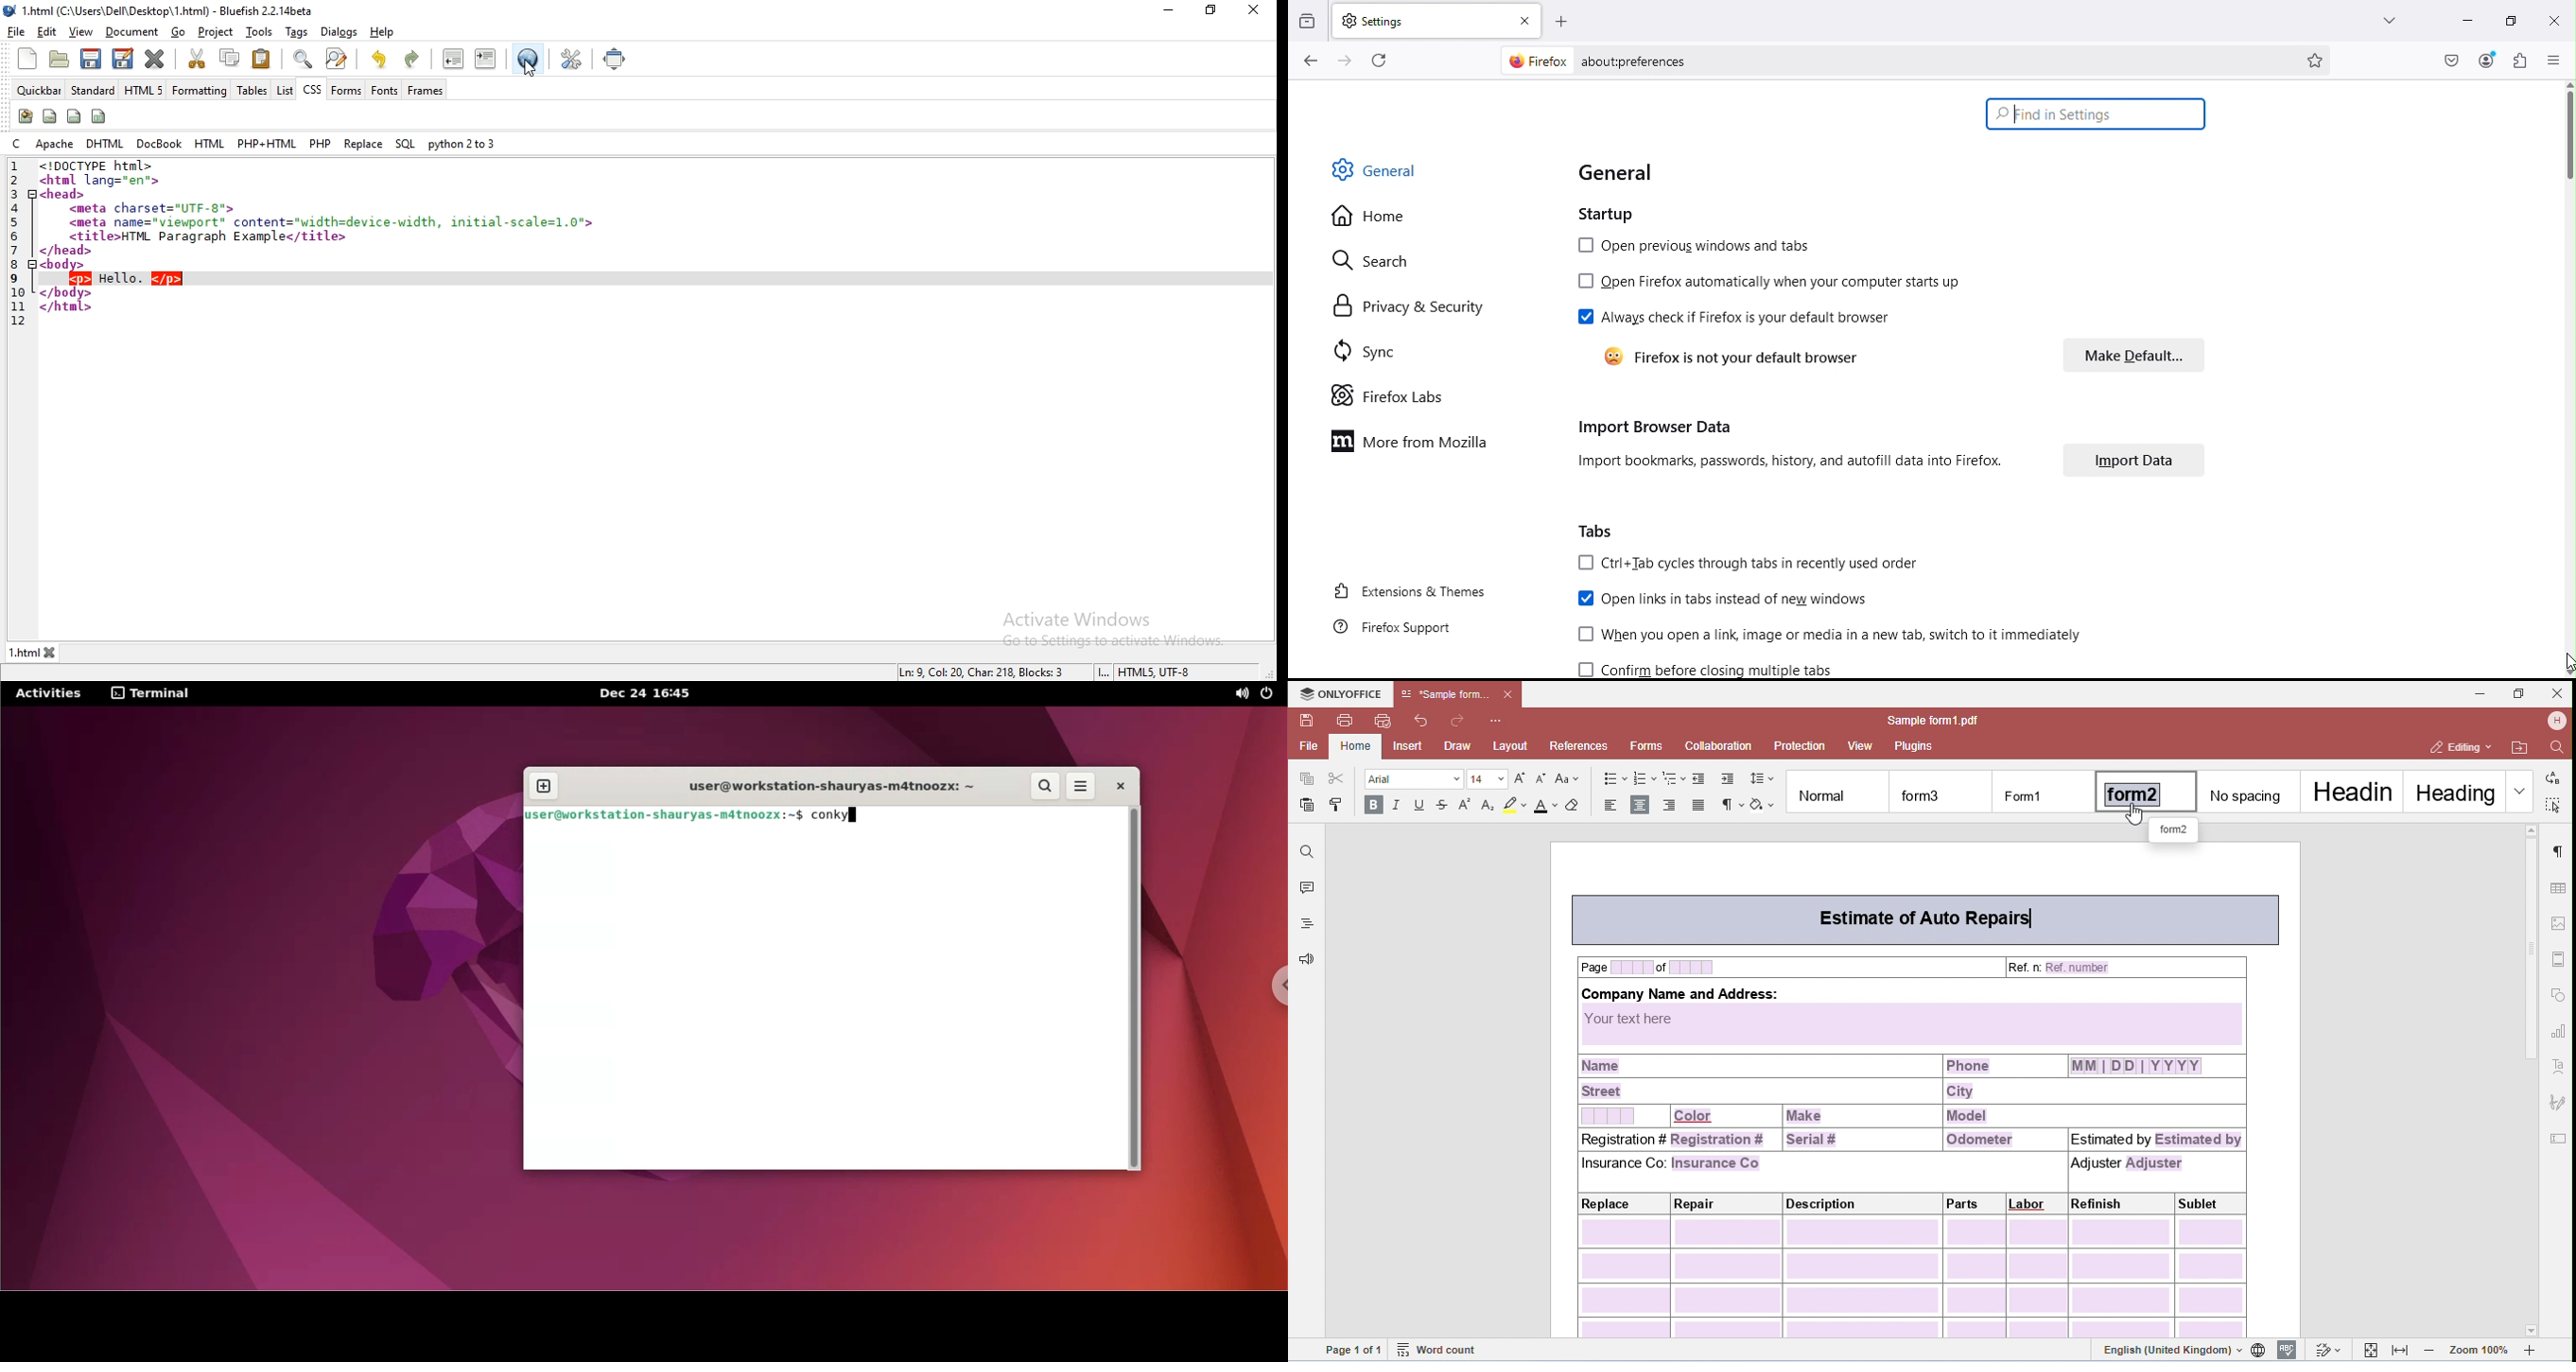 Image resolution: width=2576 pixels, height=1372 pixels. Describe the element at coordinates (1408, 590) in the screenshot. I see `Extensions and themes` at that location.